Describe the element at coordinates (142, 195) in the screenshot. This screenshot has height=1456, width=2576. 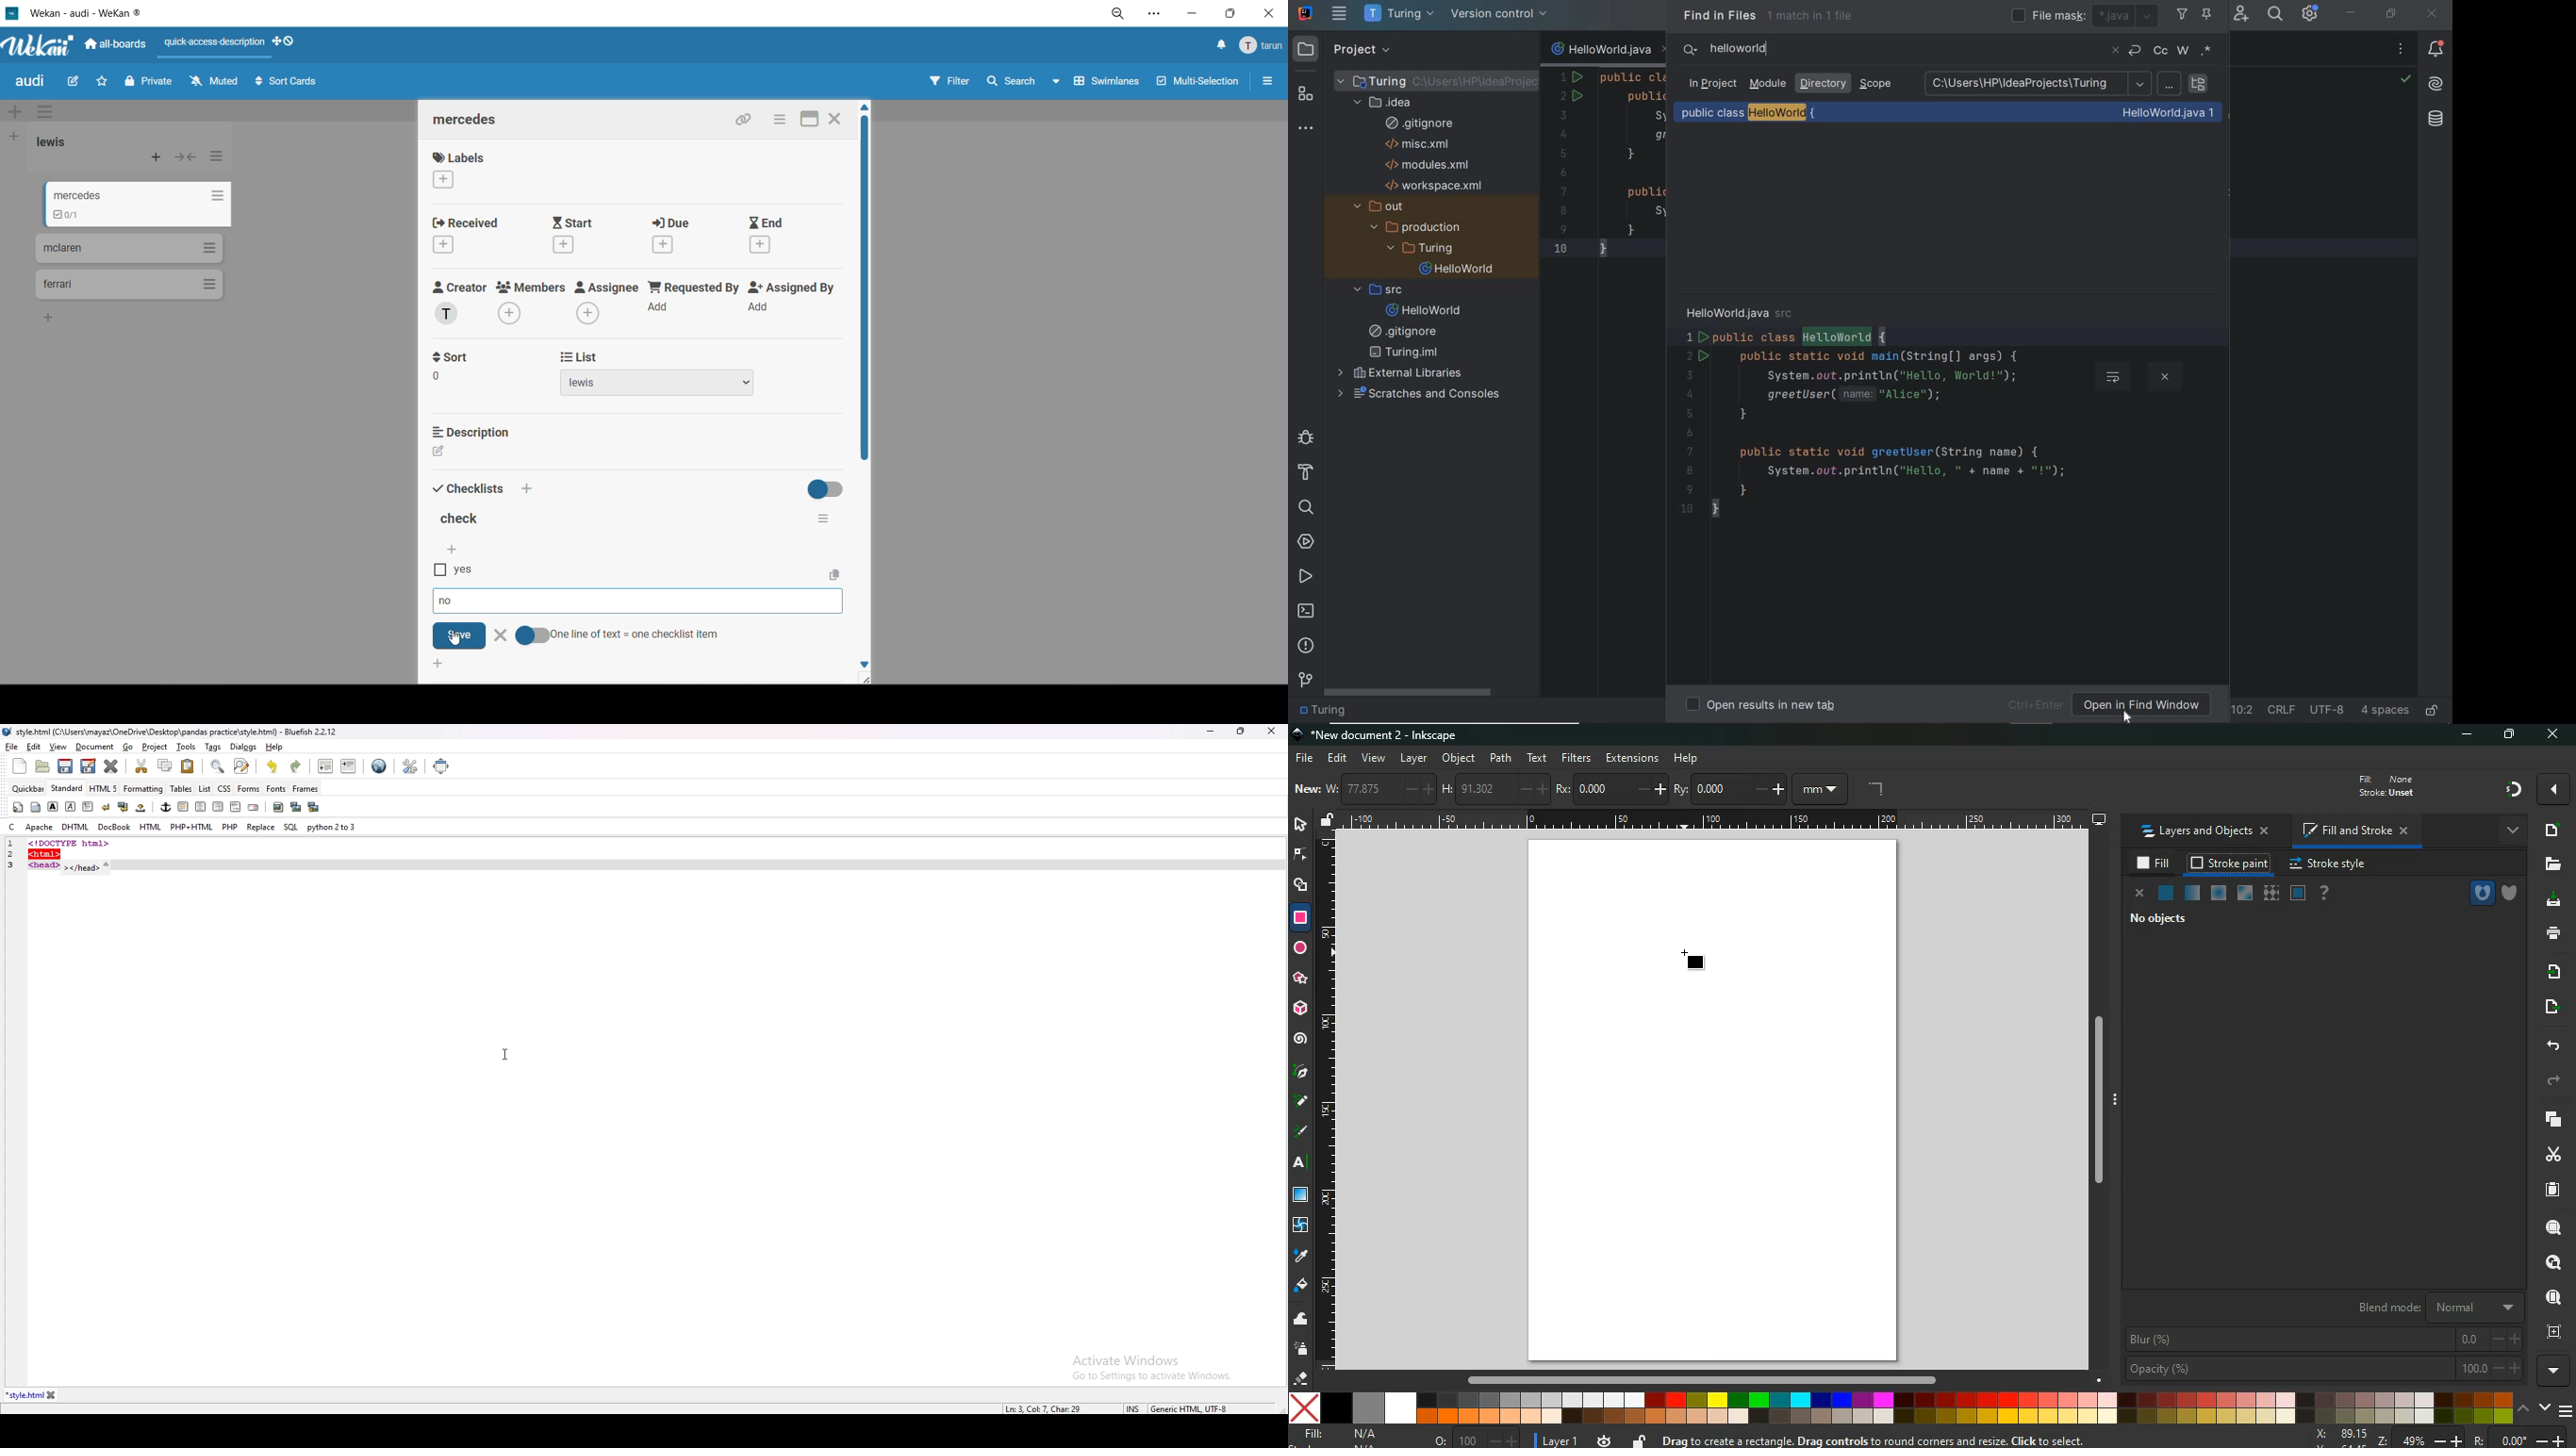
I see `mercedes` at that location.